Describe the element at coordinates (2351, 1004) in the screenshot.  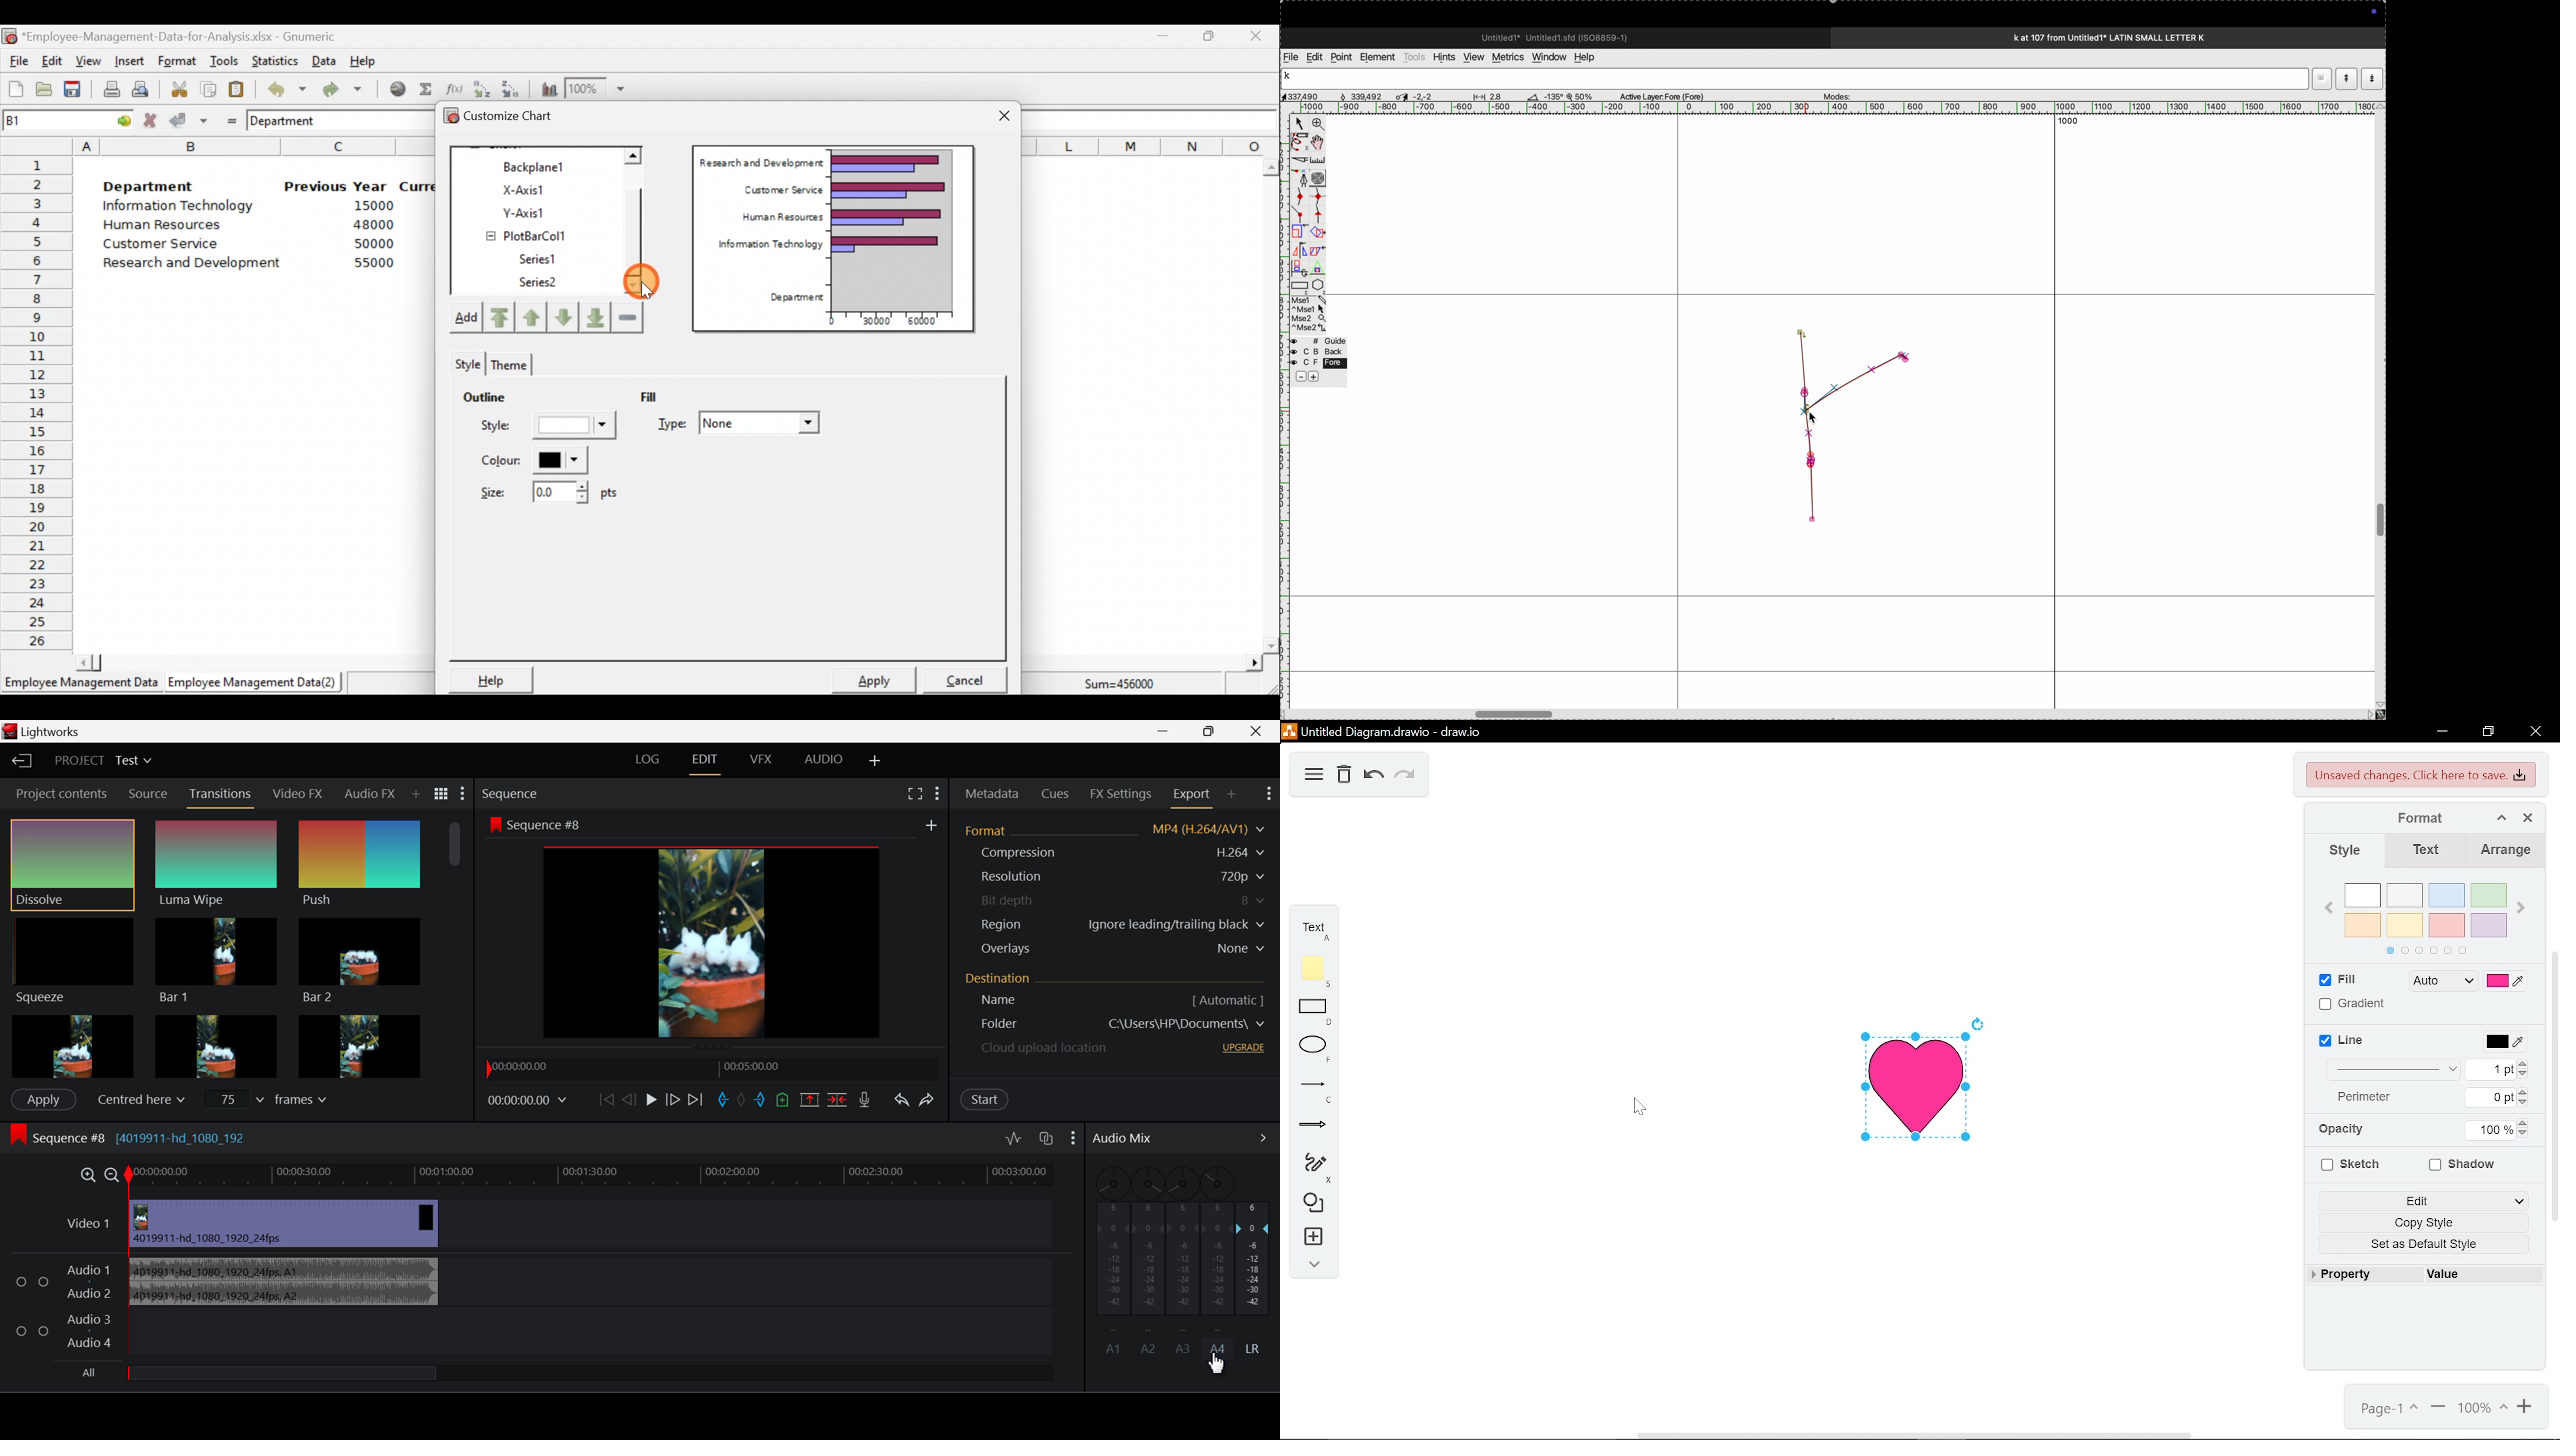
I see `gradient` at that location.